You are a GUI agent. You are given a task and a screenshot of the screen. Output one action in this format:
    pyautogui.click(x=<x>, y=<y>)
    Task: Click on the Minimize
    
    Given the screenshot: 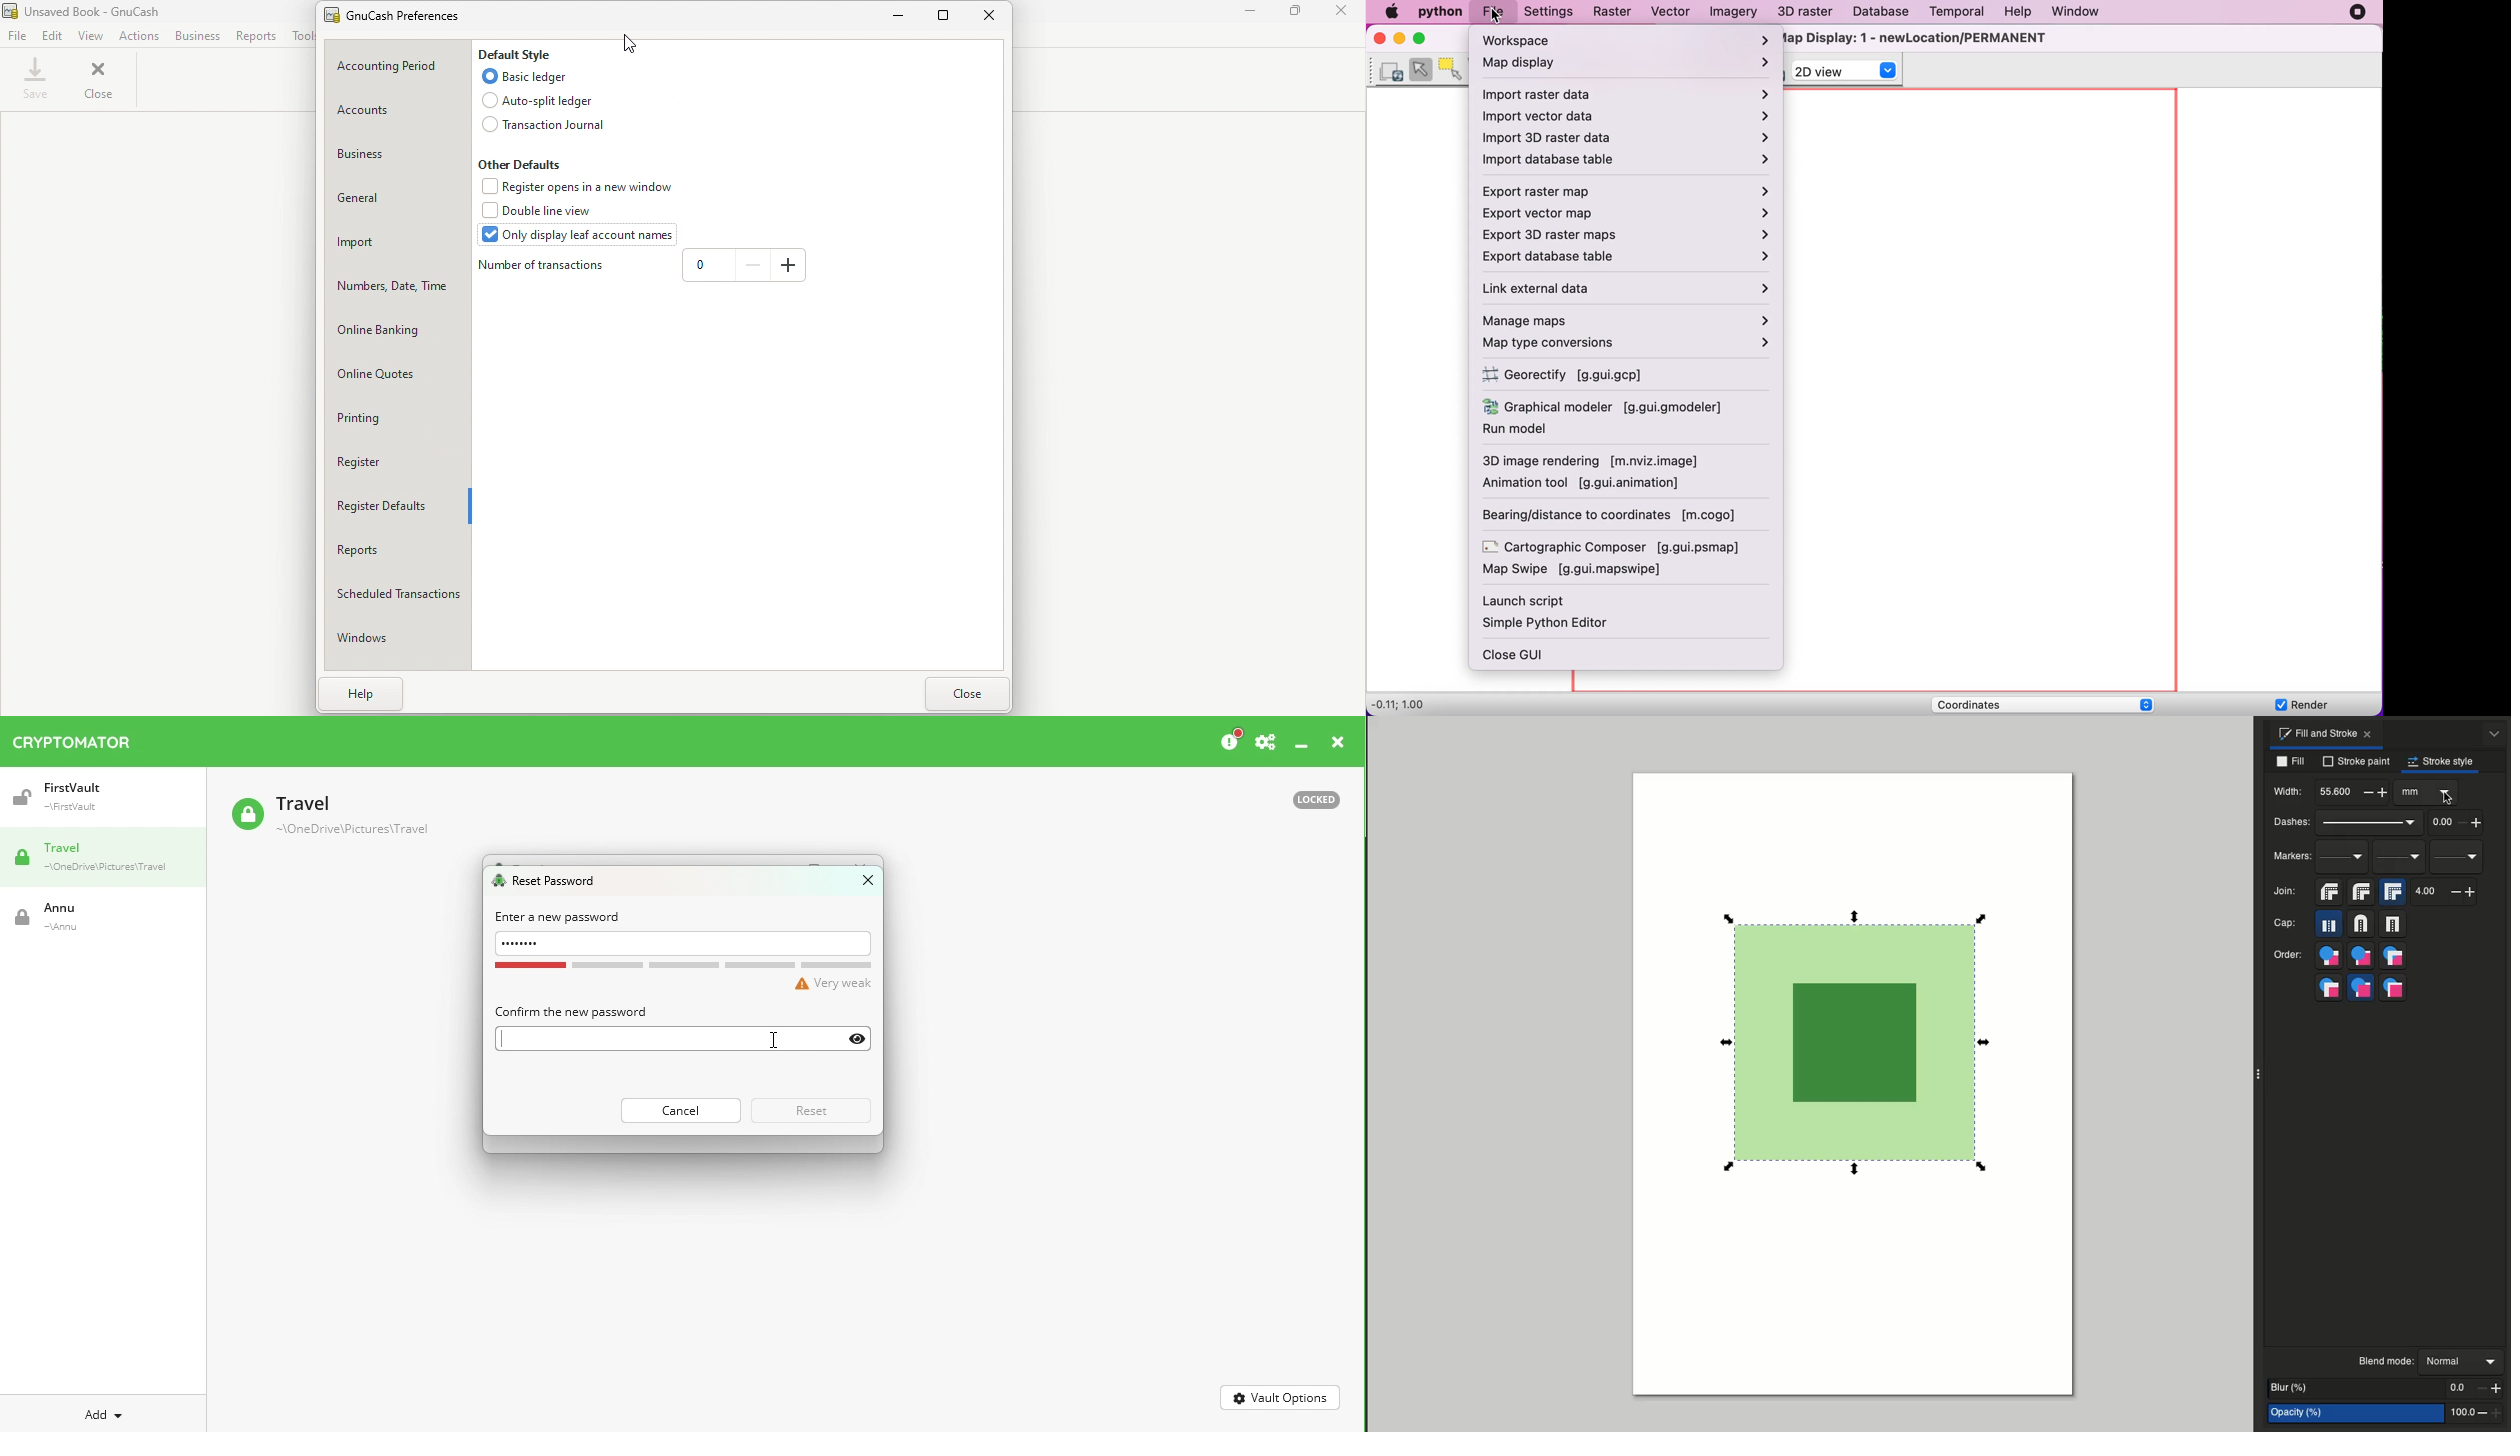 What is the action you would take?
    pyautogui.click(x=894, y=18)
    